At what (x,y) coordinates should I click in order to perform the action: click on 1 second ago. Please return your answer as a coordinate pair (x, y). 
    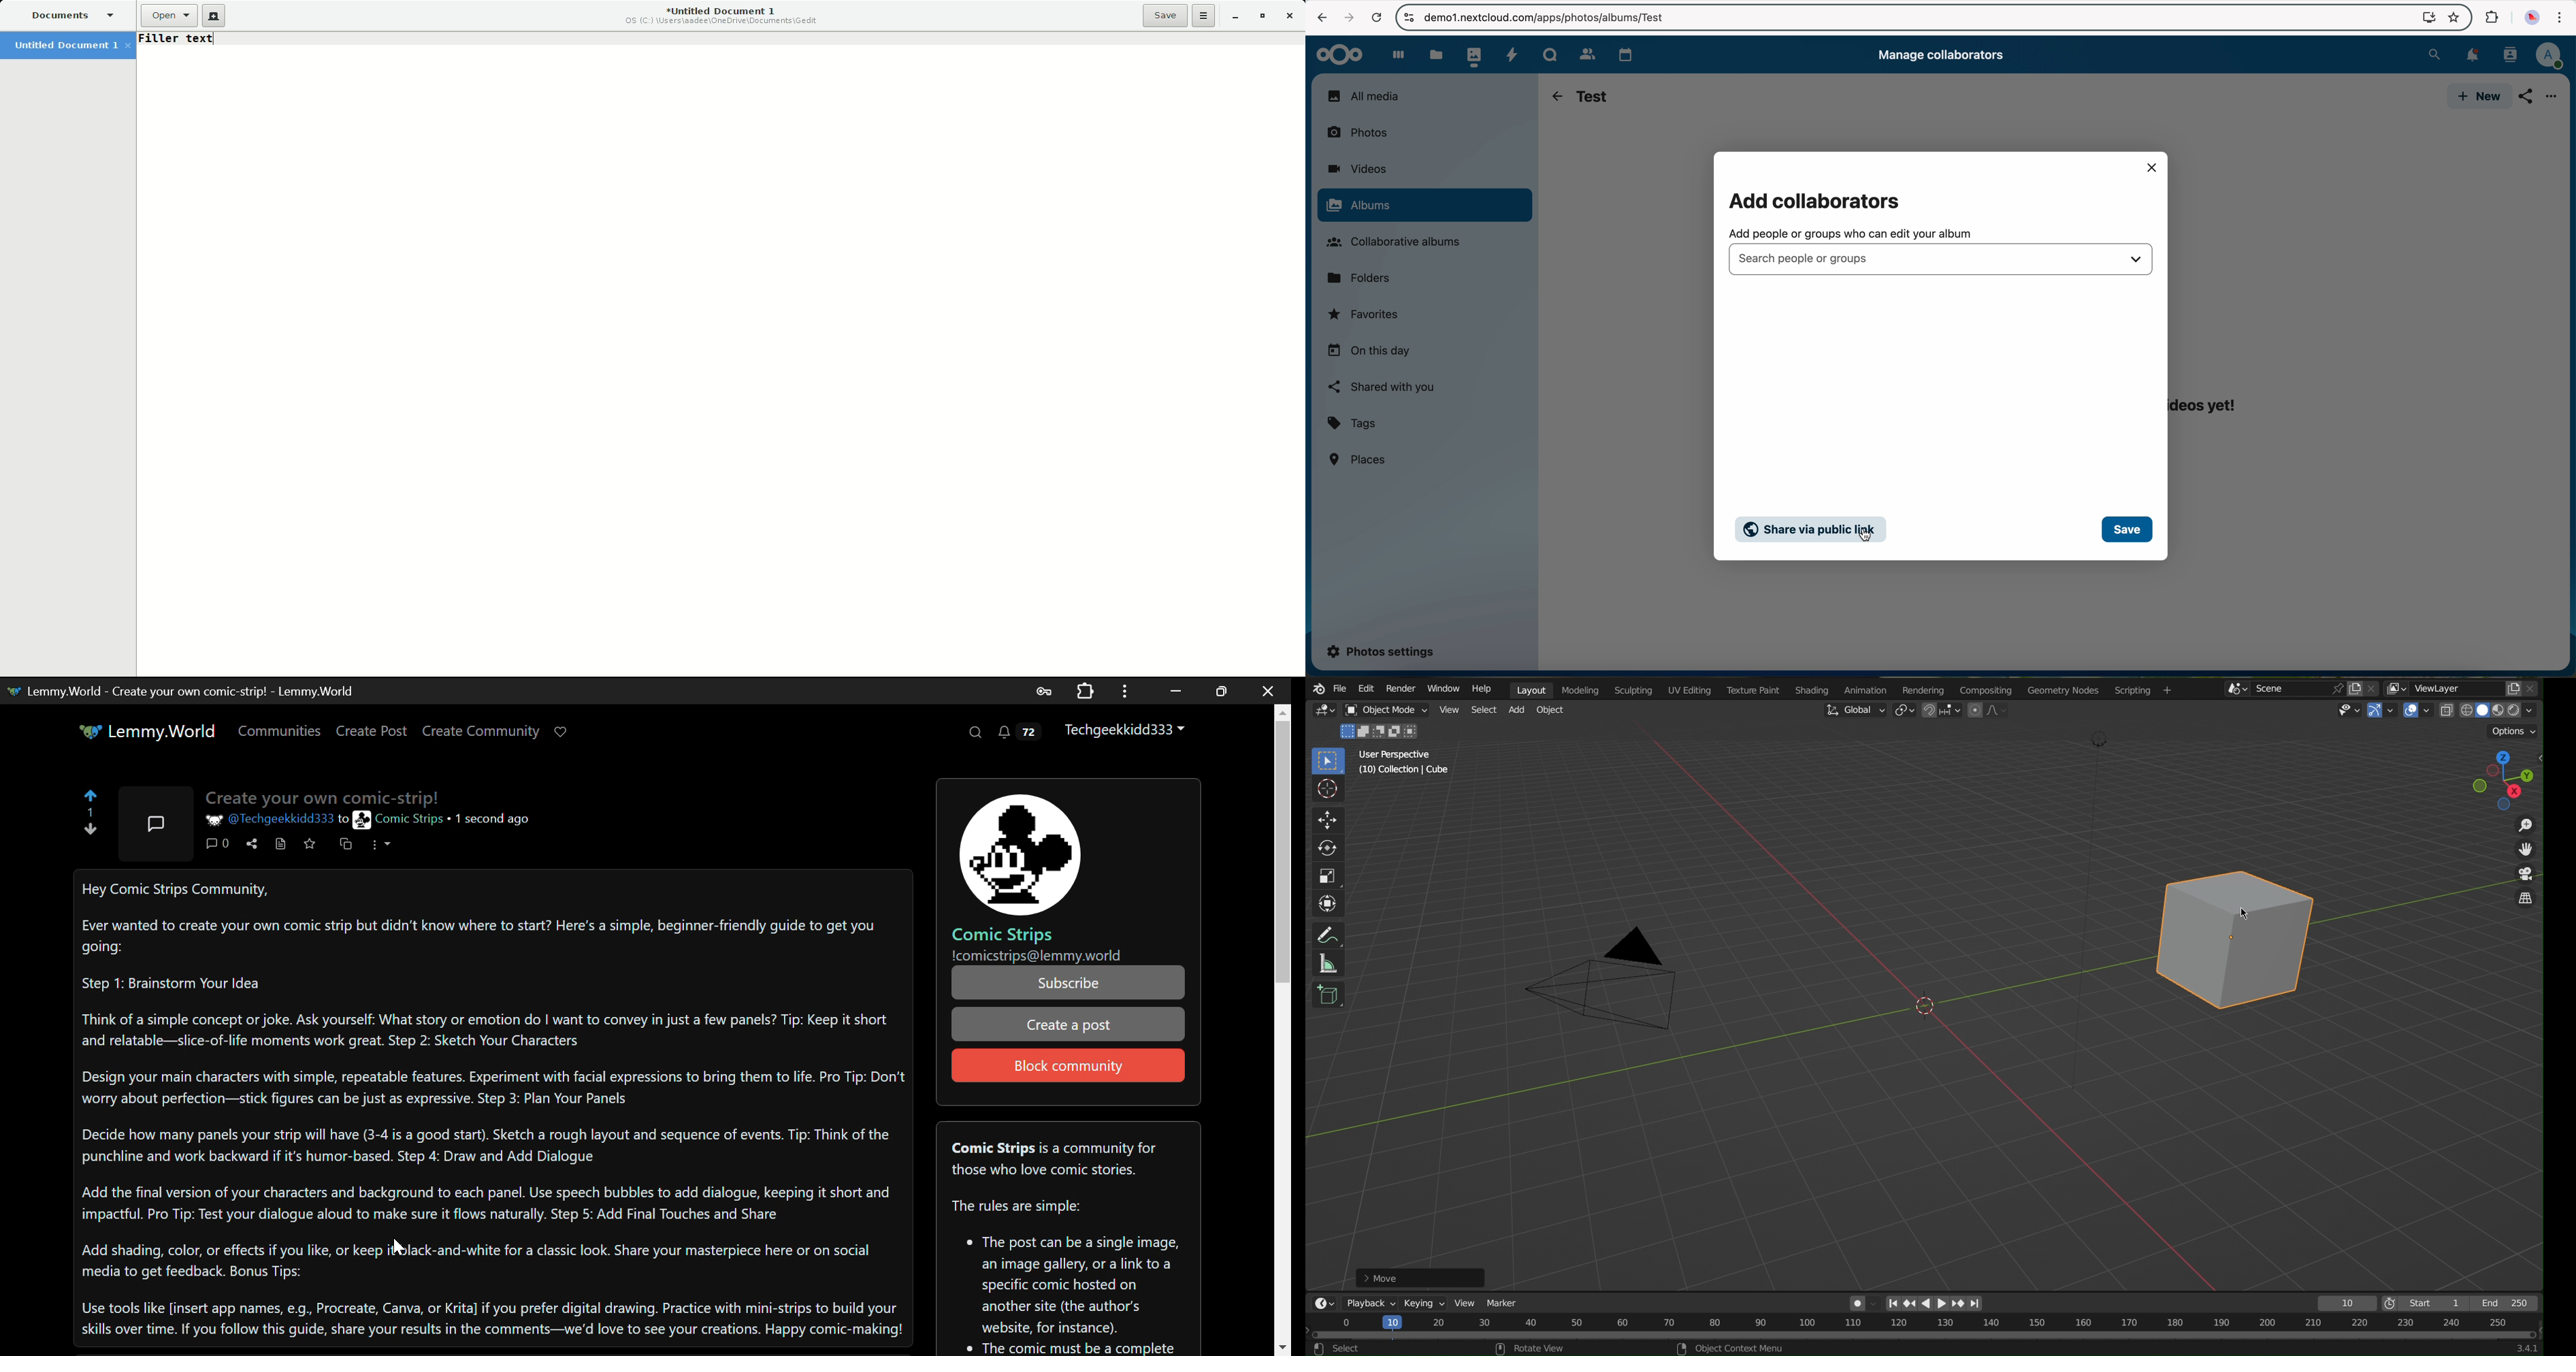
    Looking at the image, I should click on (492, 818).